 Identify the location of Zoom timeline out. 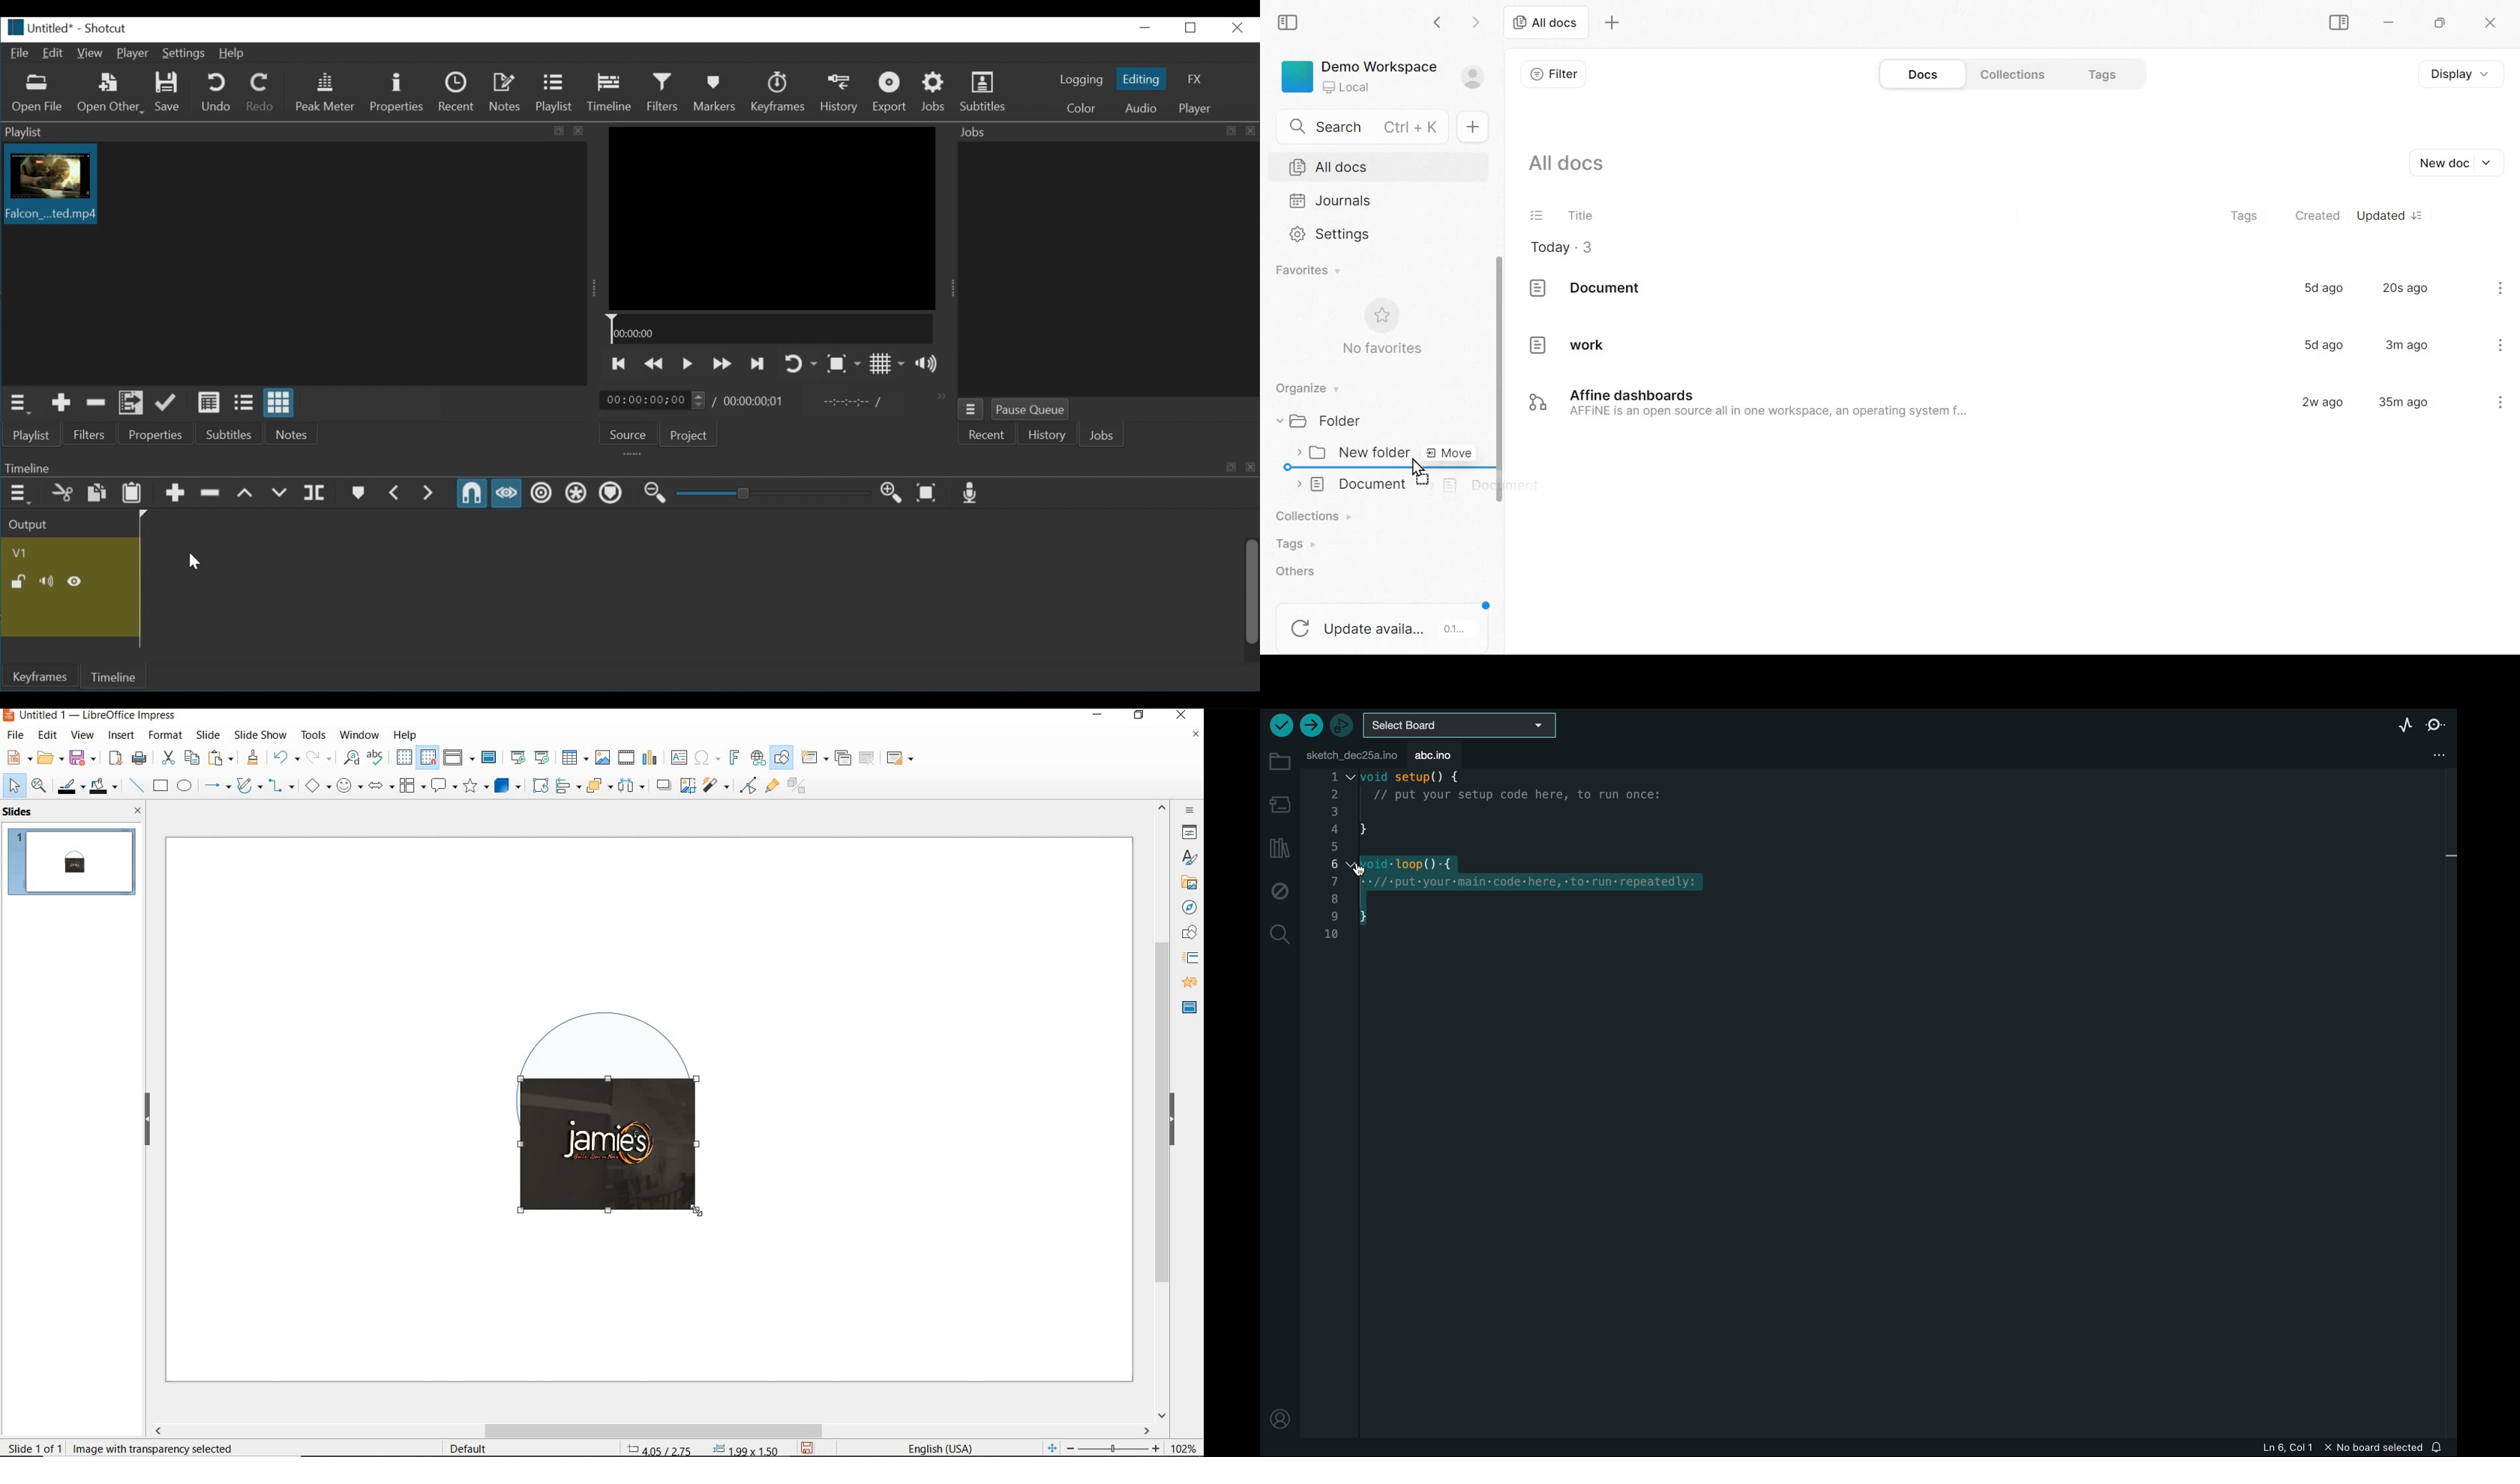
(654, 493).